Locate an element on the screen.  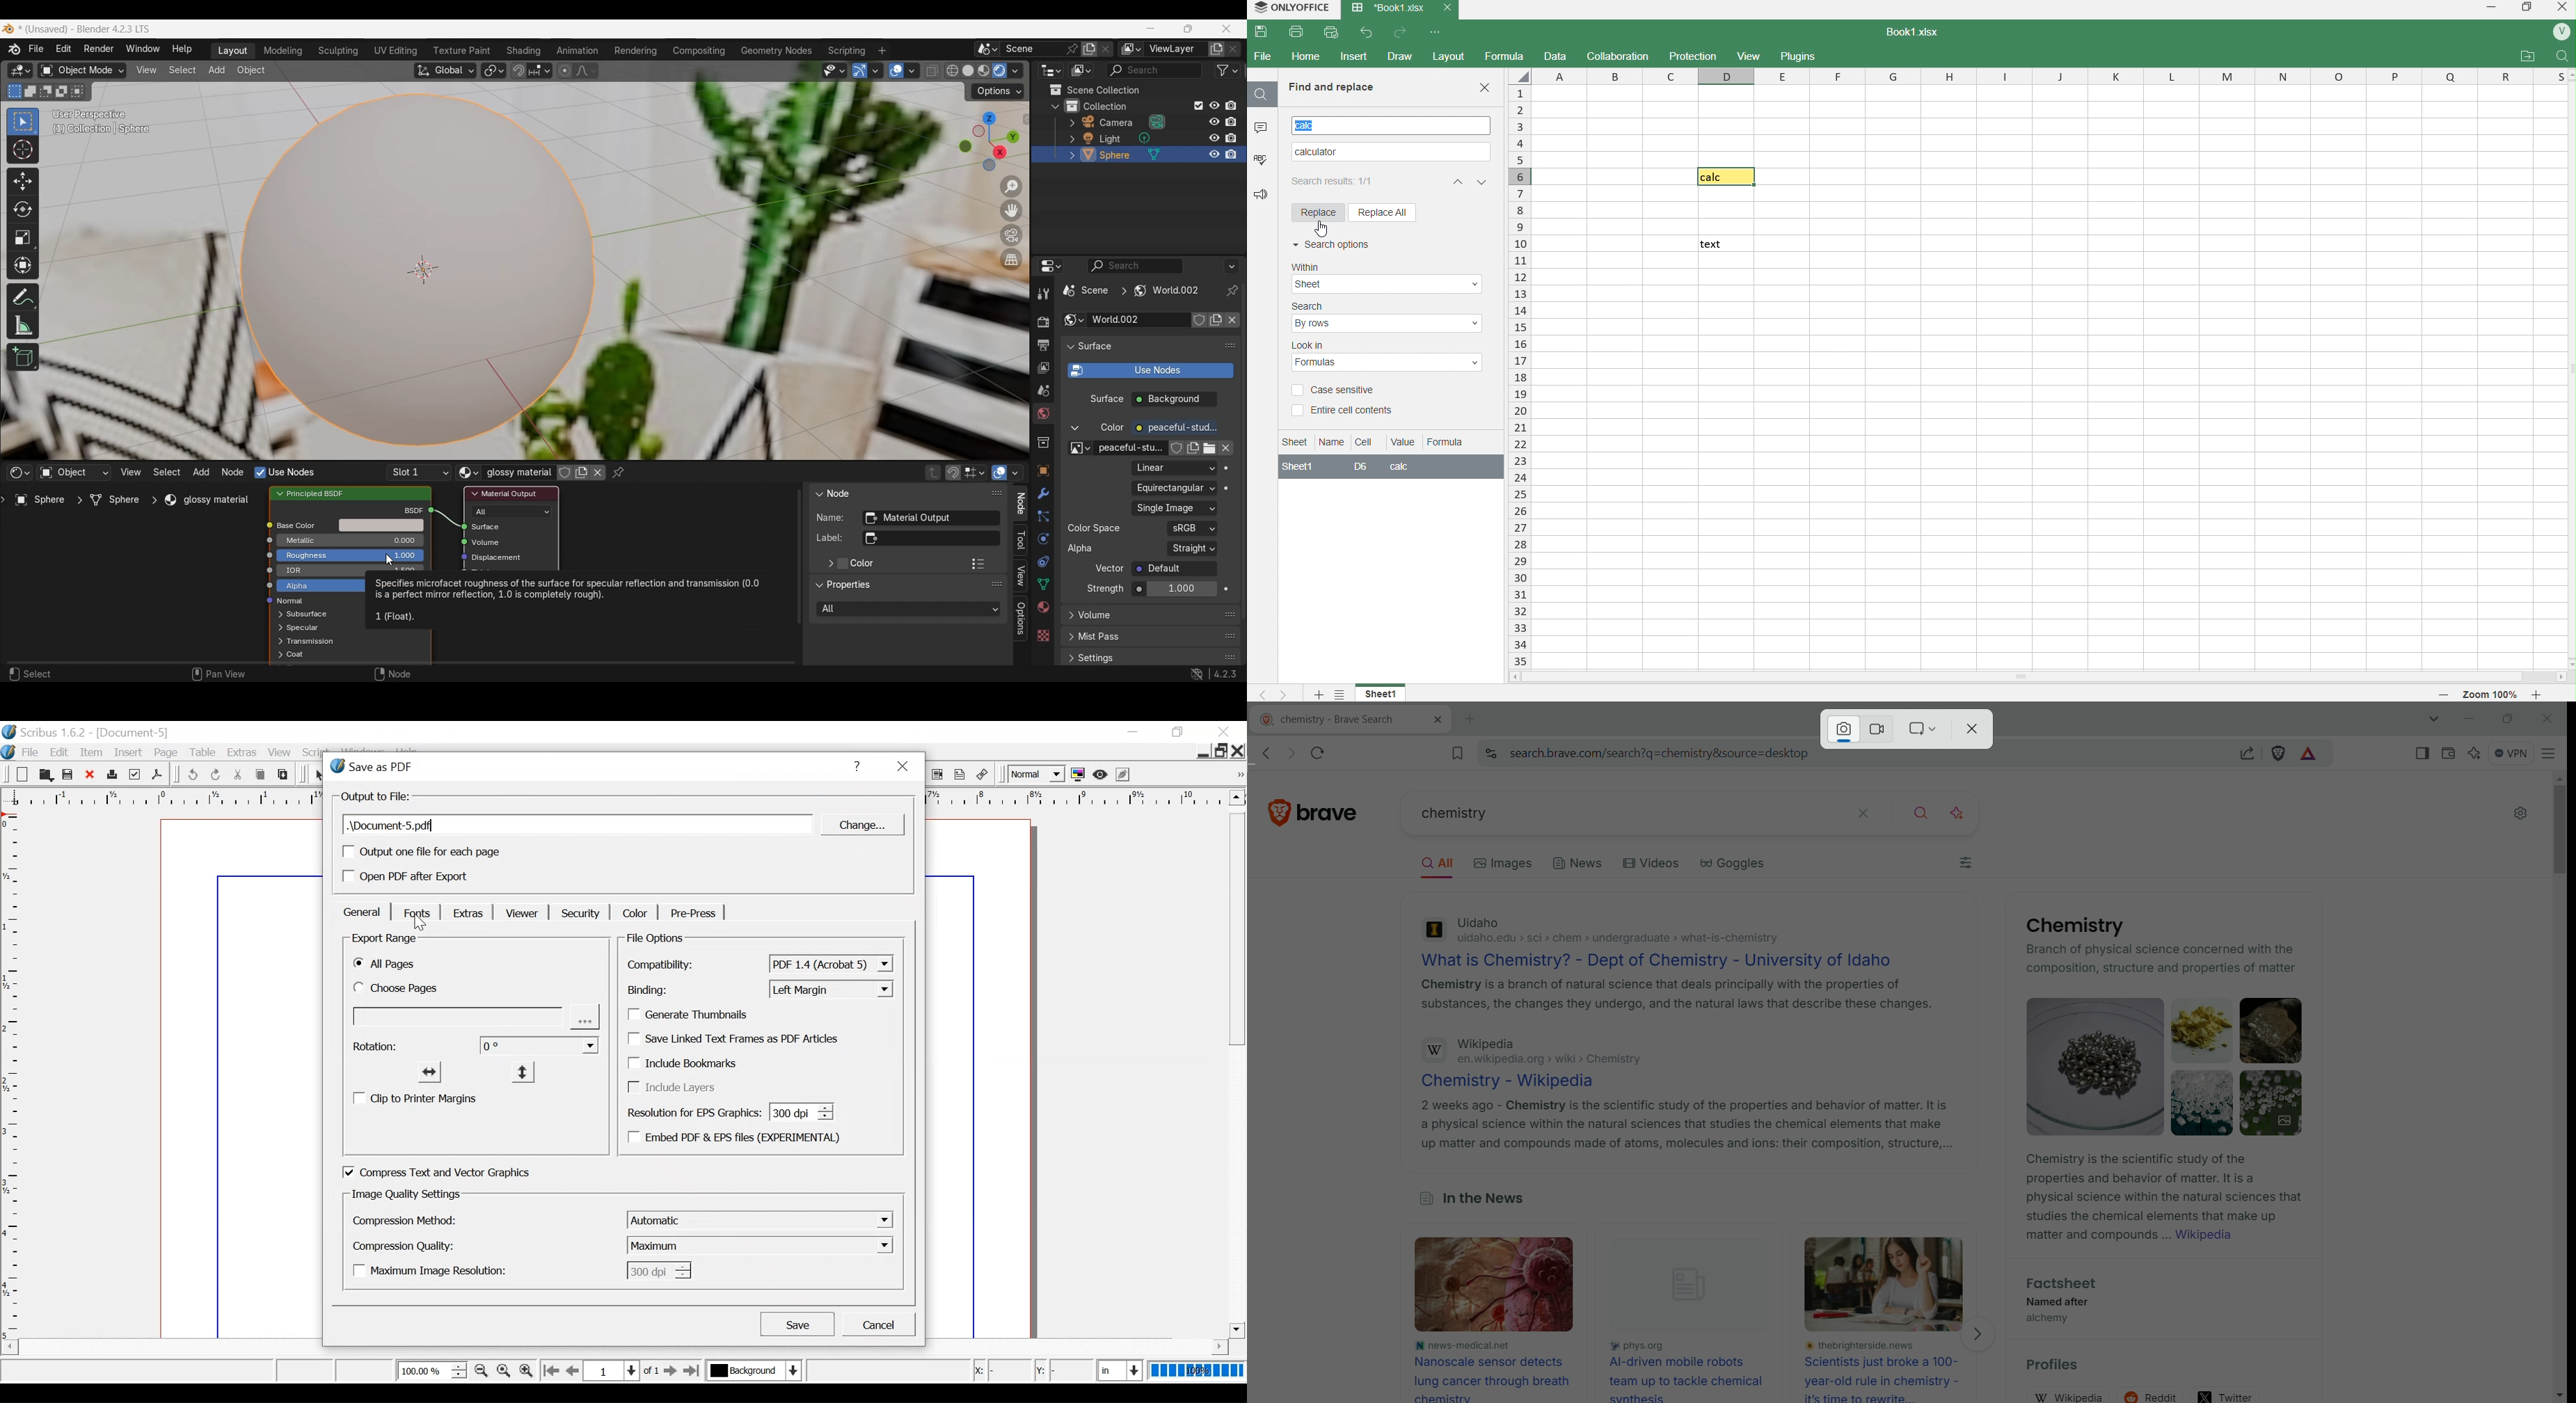
Current position in units is located at coordinates (1121, 1369).